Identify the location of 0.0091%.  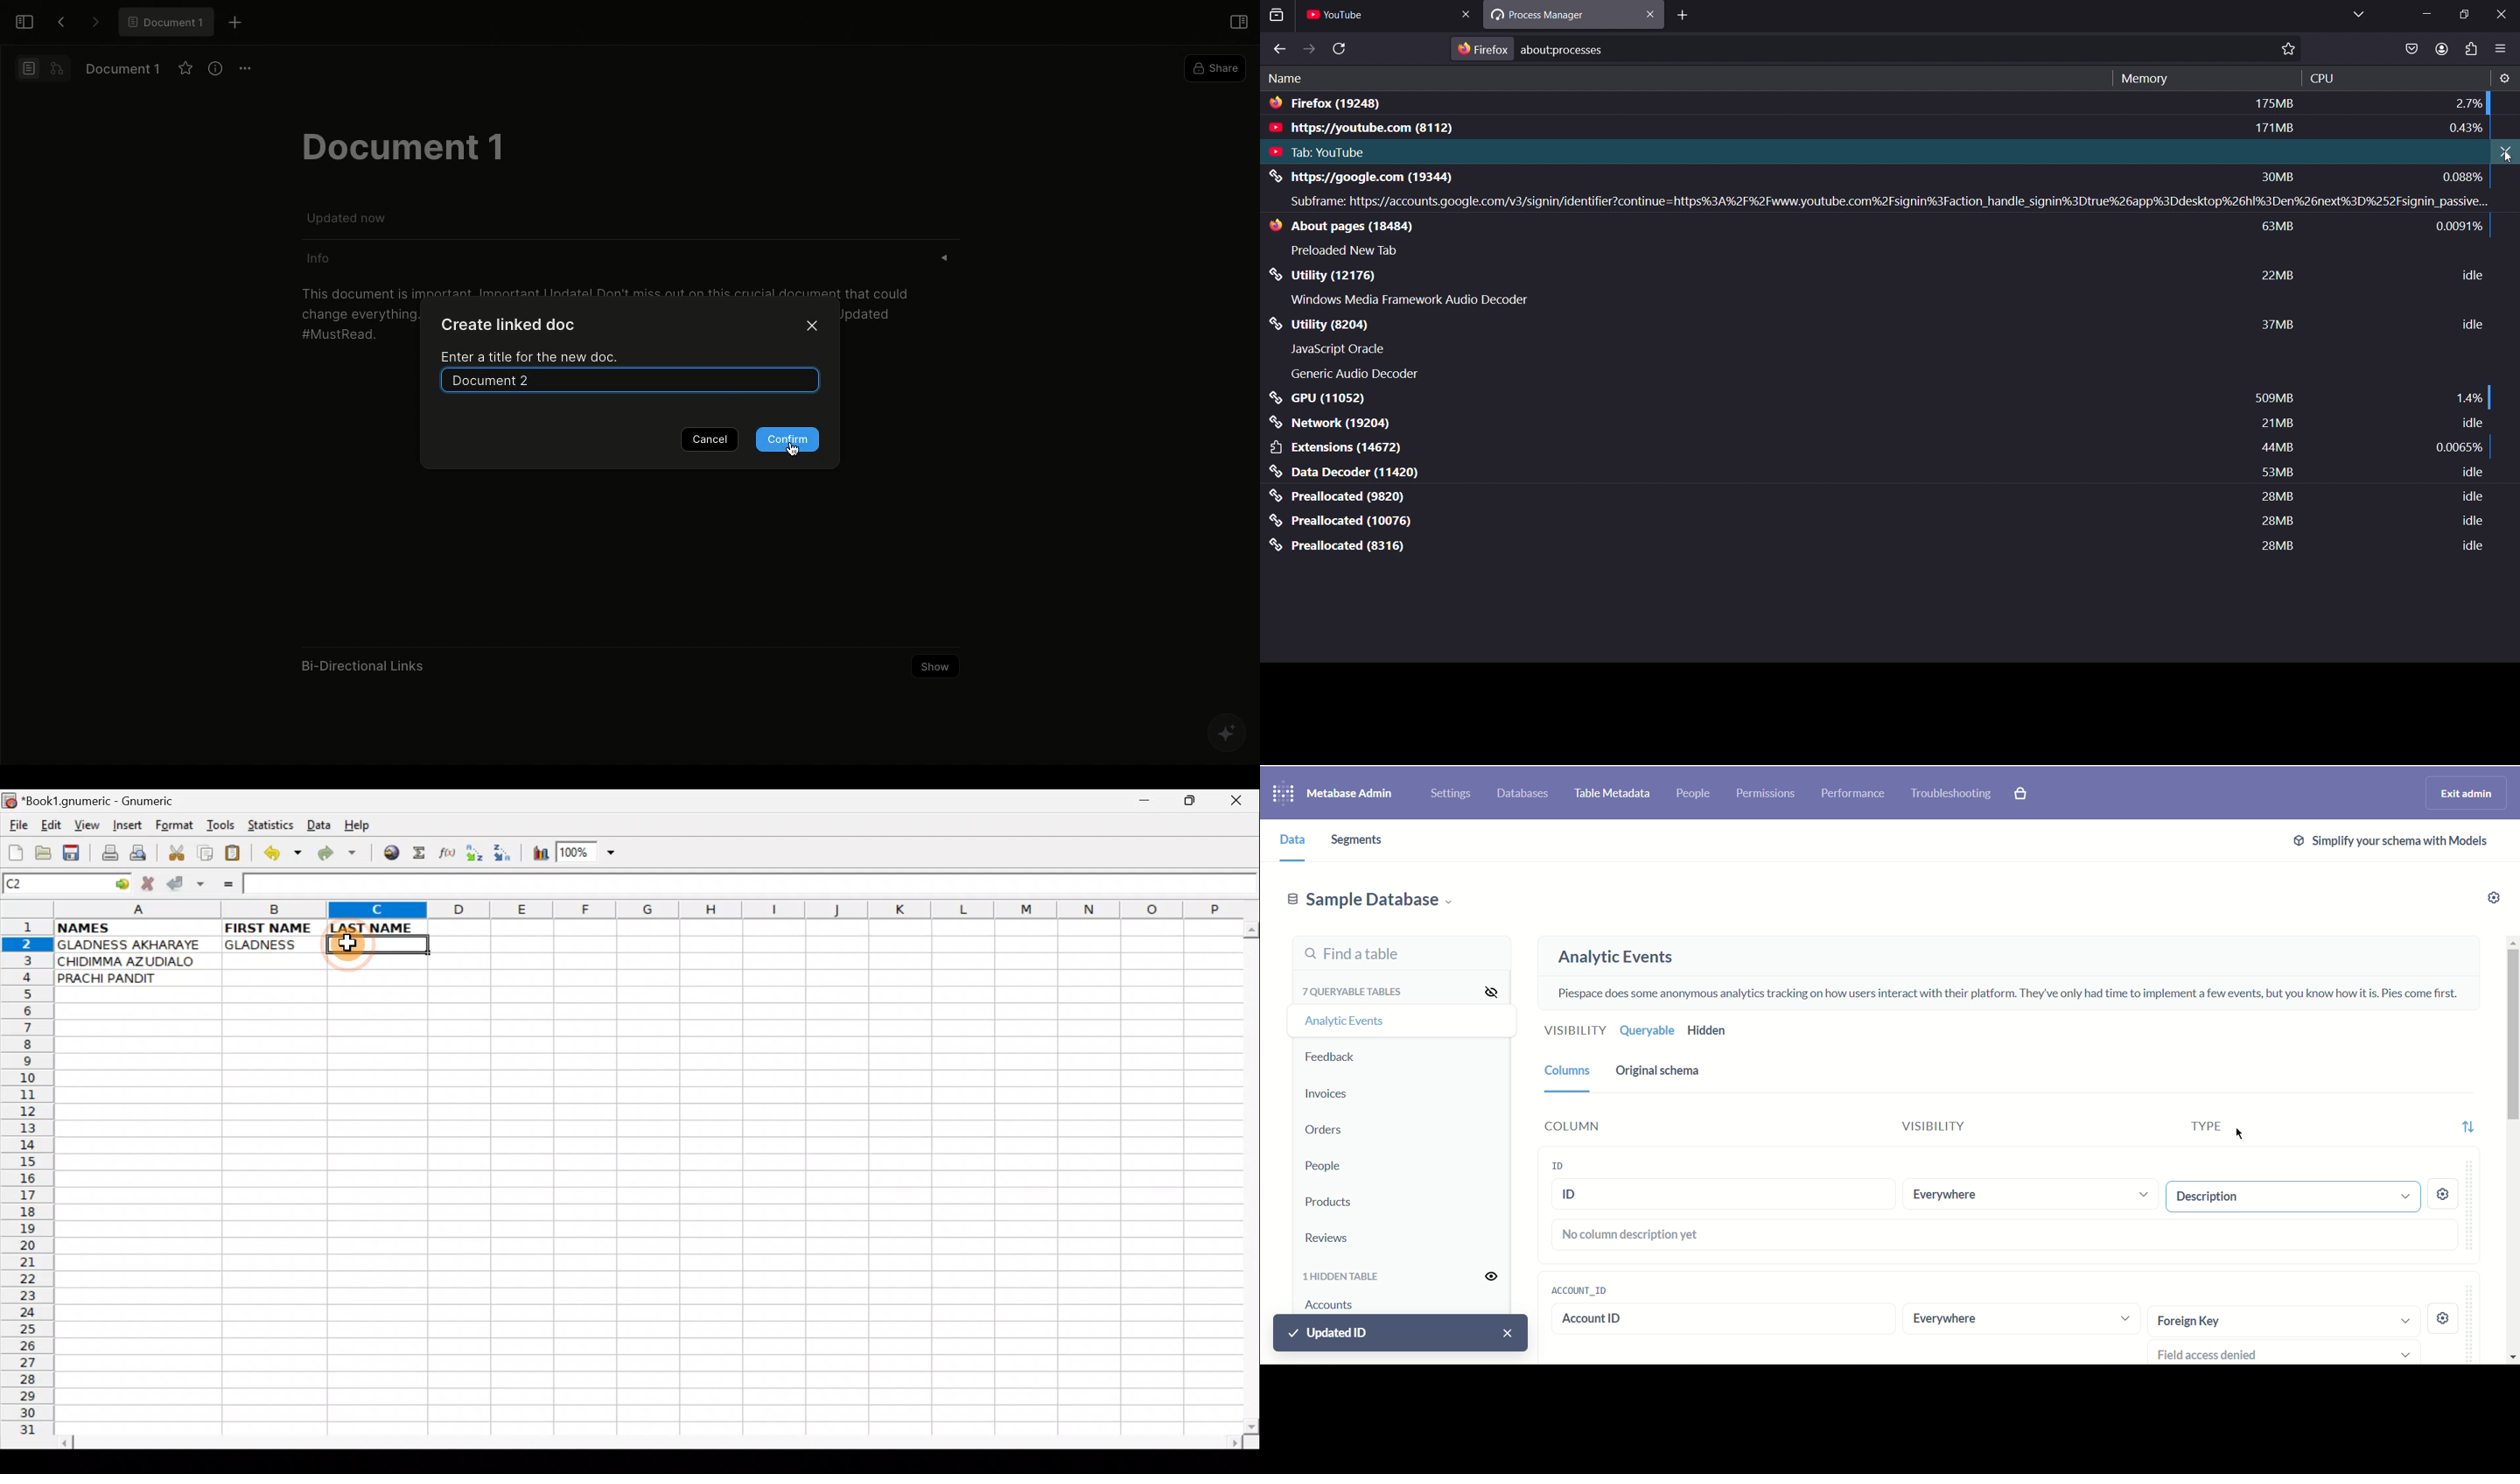
(2464, 228).